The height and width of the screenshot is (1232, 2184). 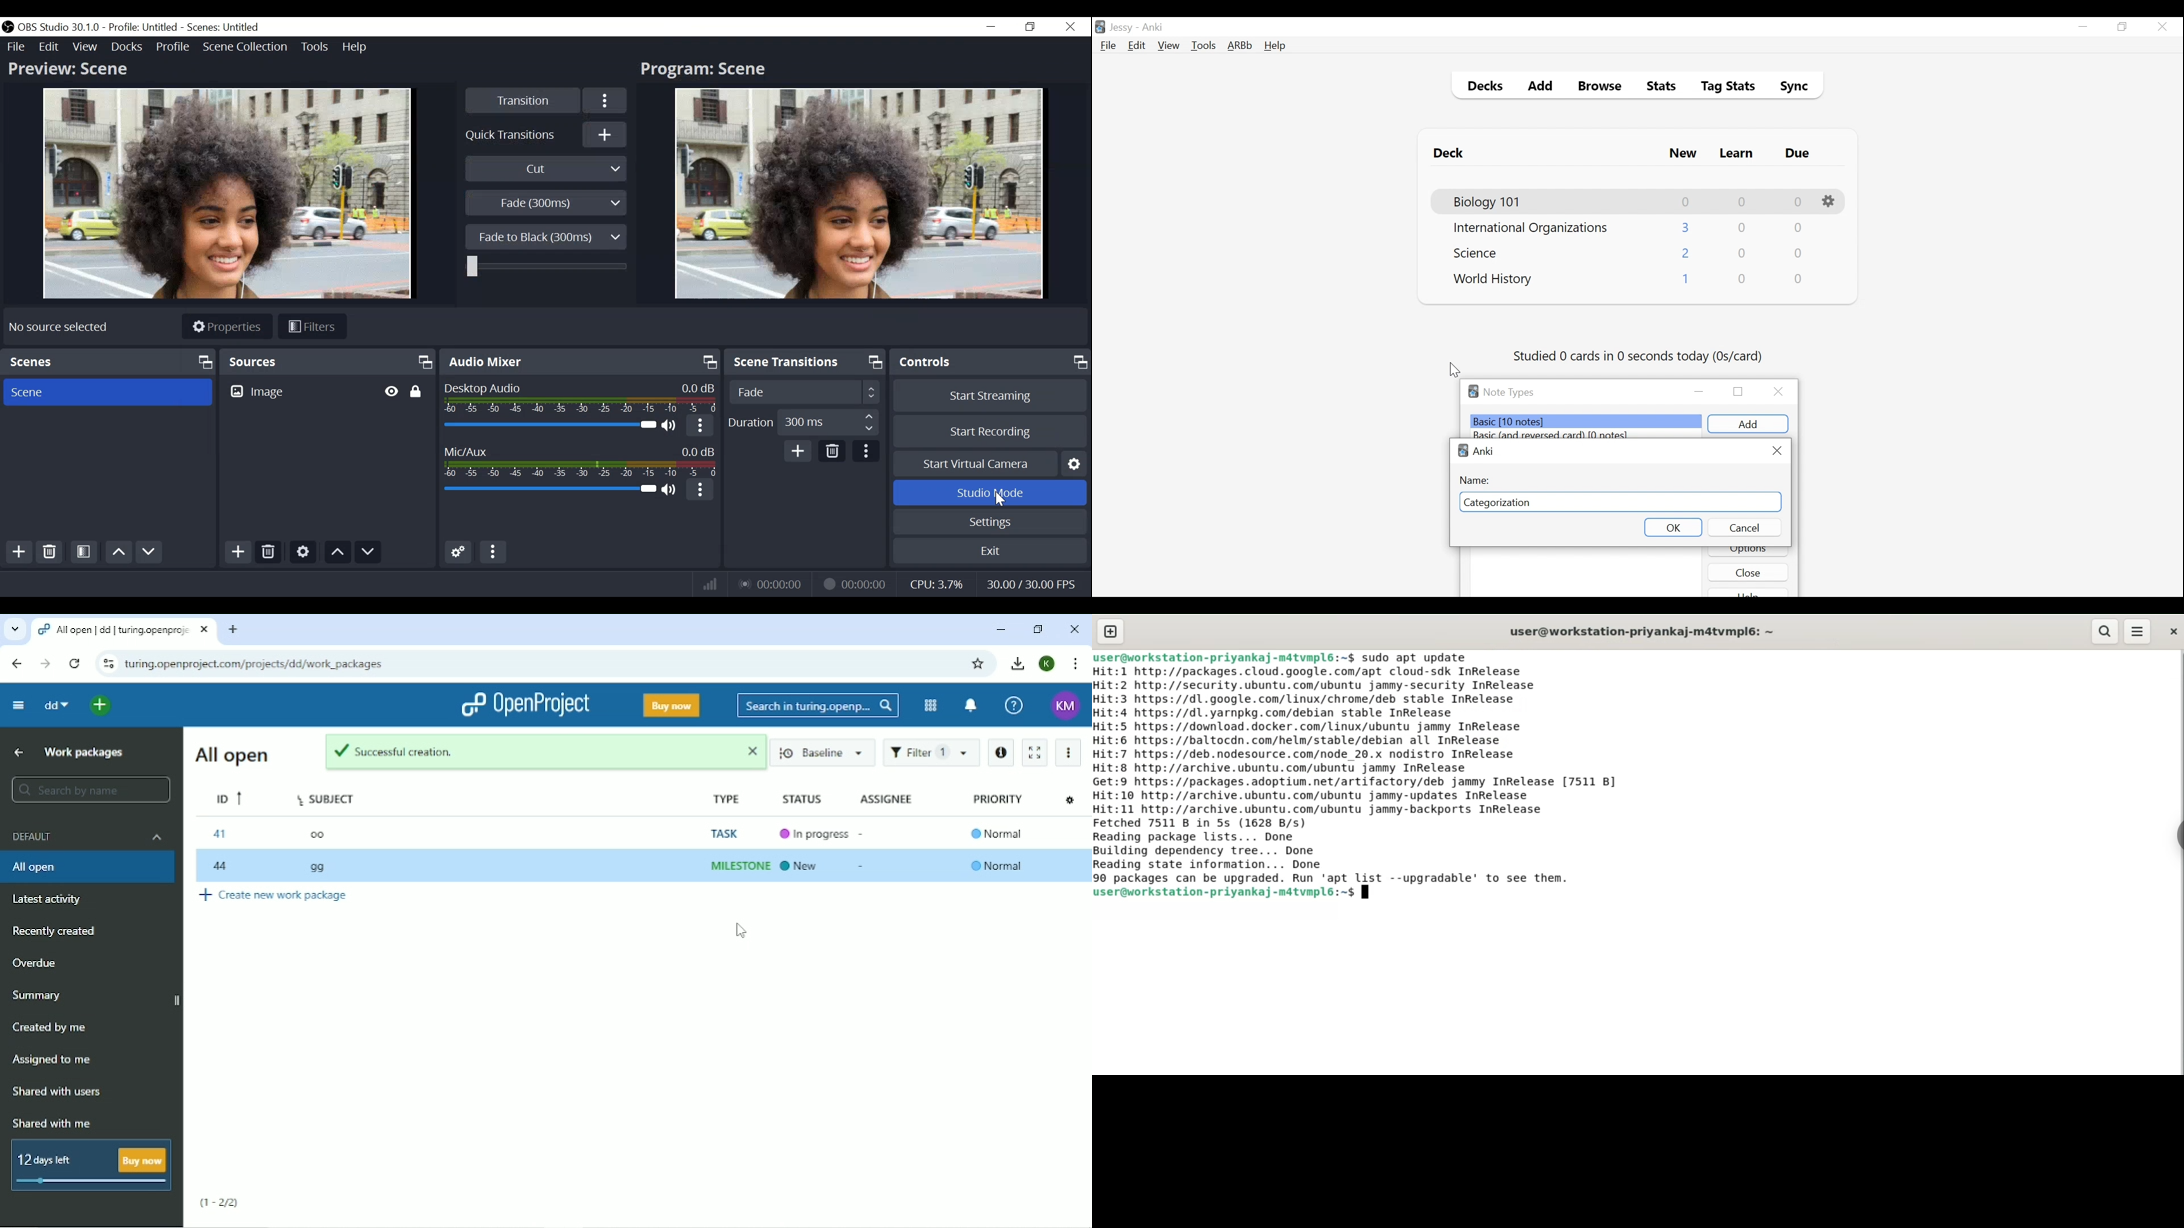 I want to click on Close, so click(x=1749, y=572).